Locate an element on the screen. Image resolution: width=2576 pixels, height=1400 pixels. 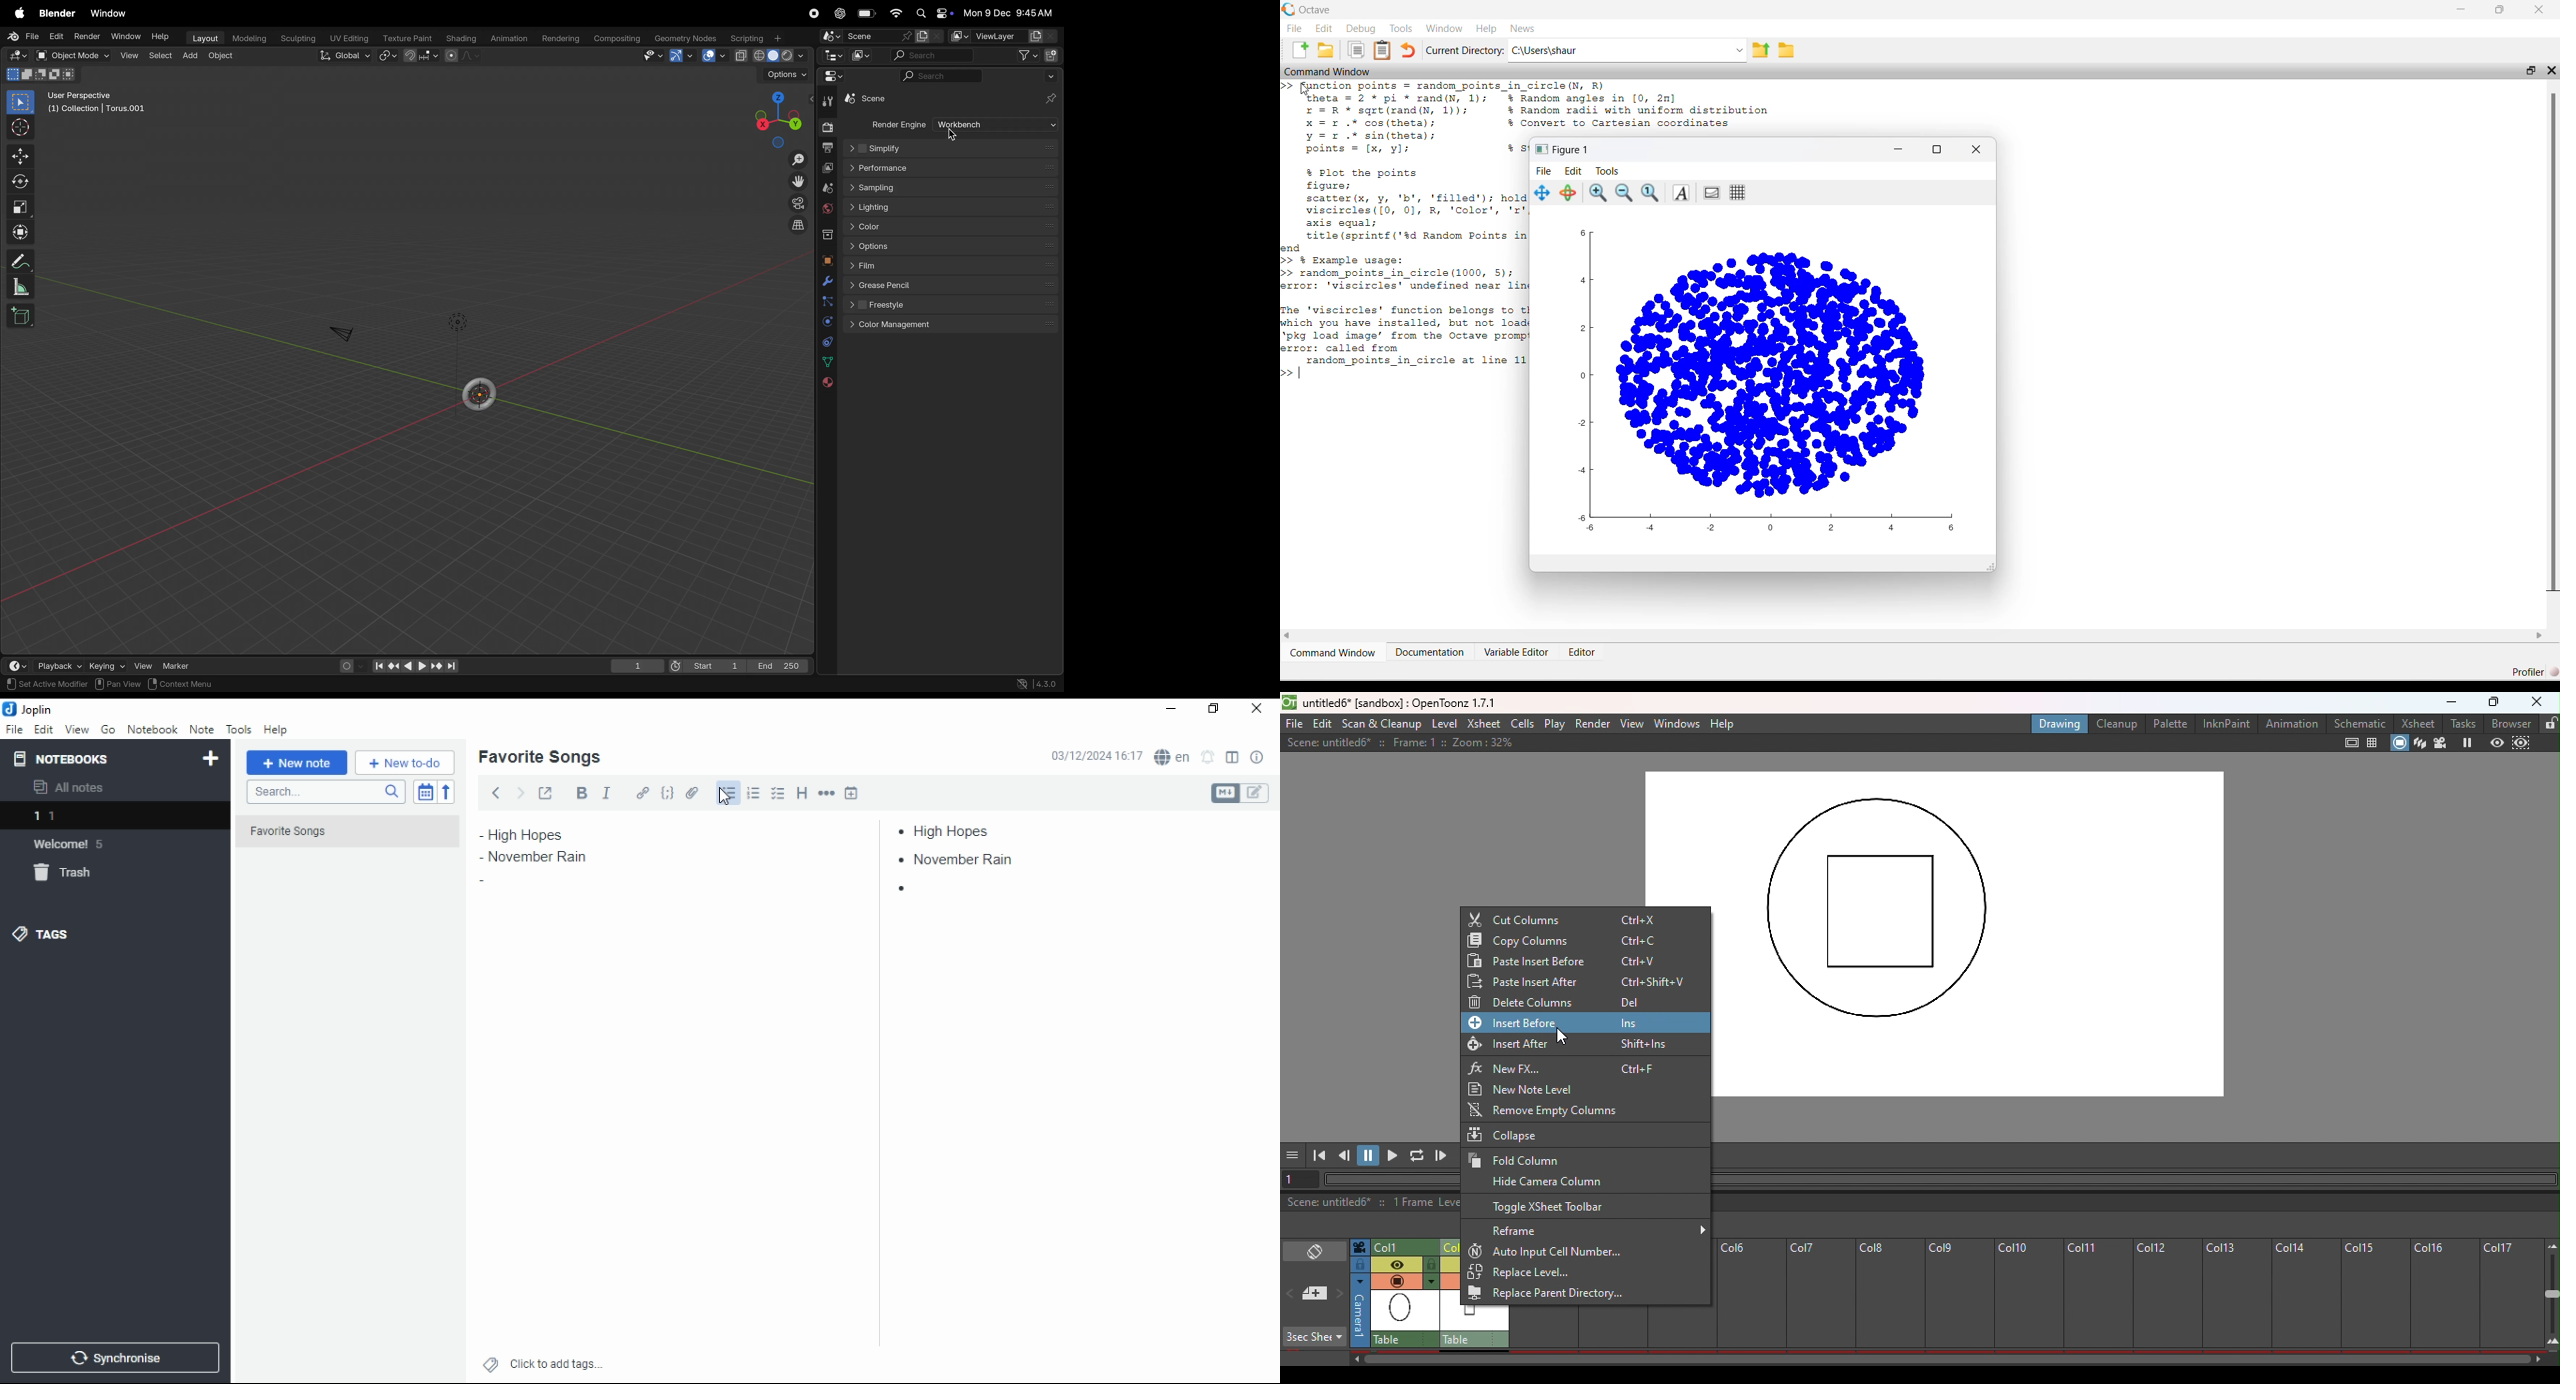
Pan is located at coordinates (1541, 193).